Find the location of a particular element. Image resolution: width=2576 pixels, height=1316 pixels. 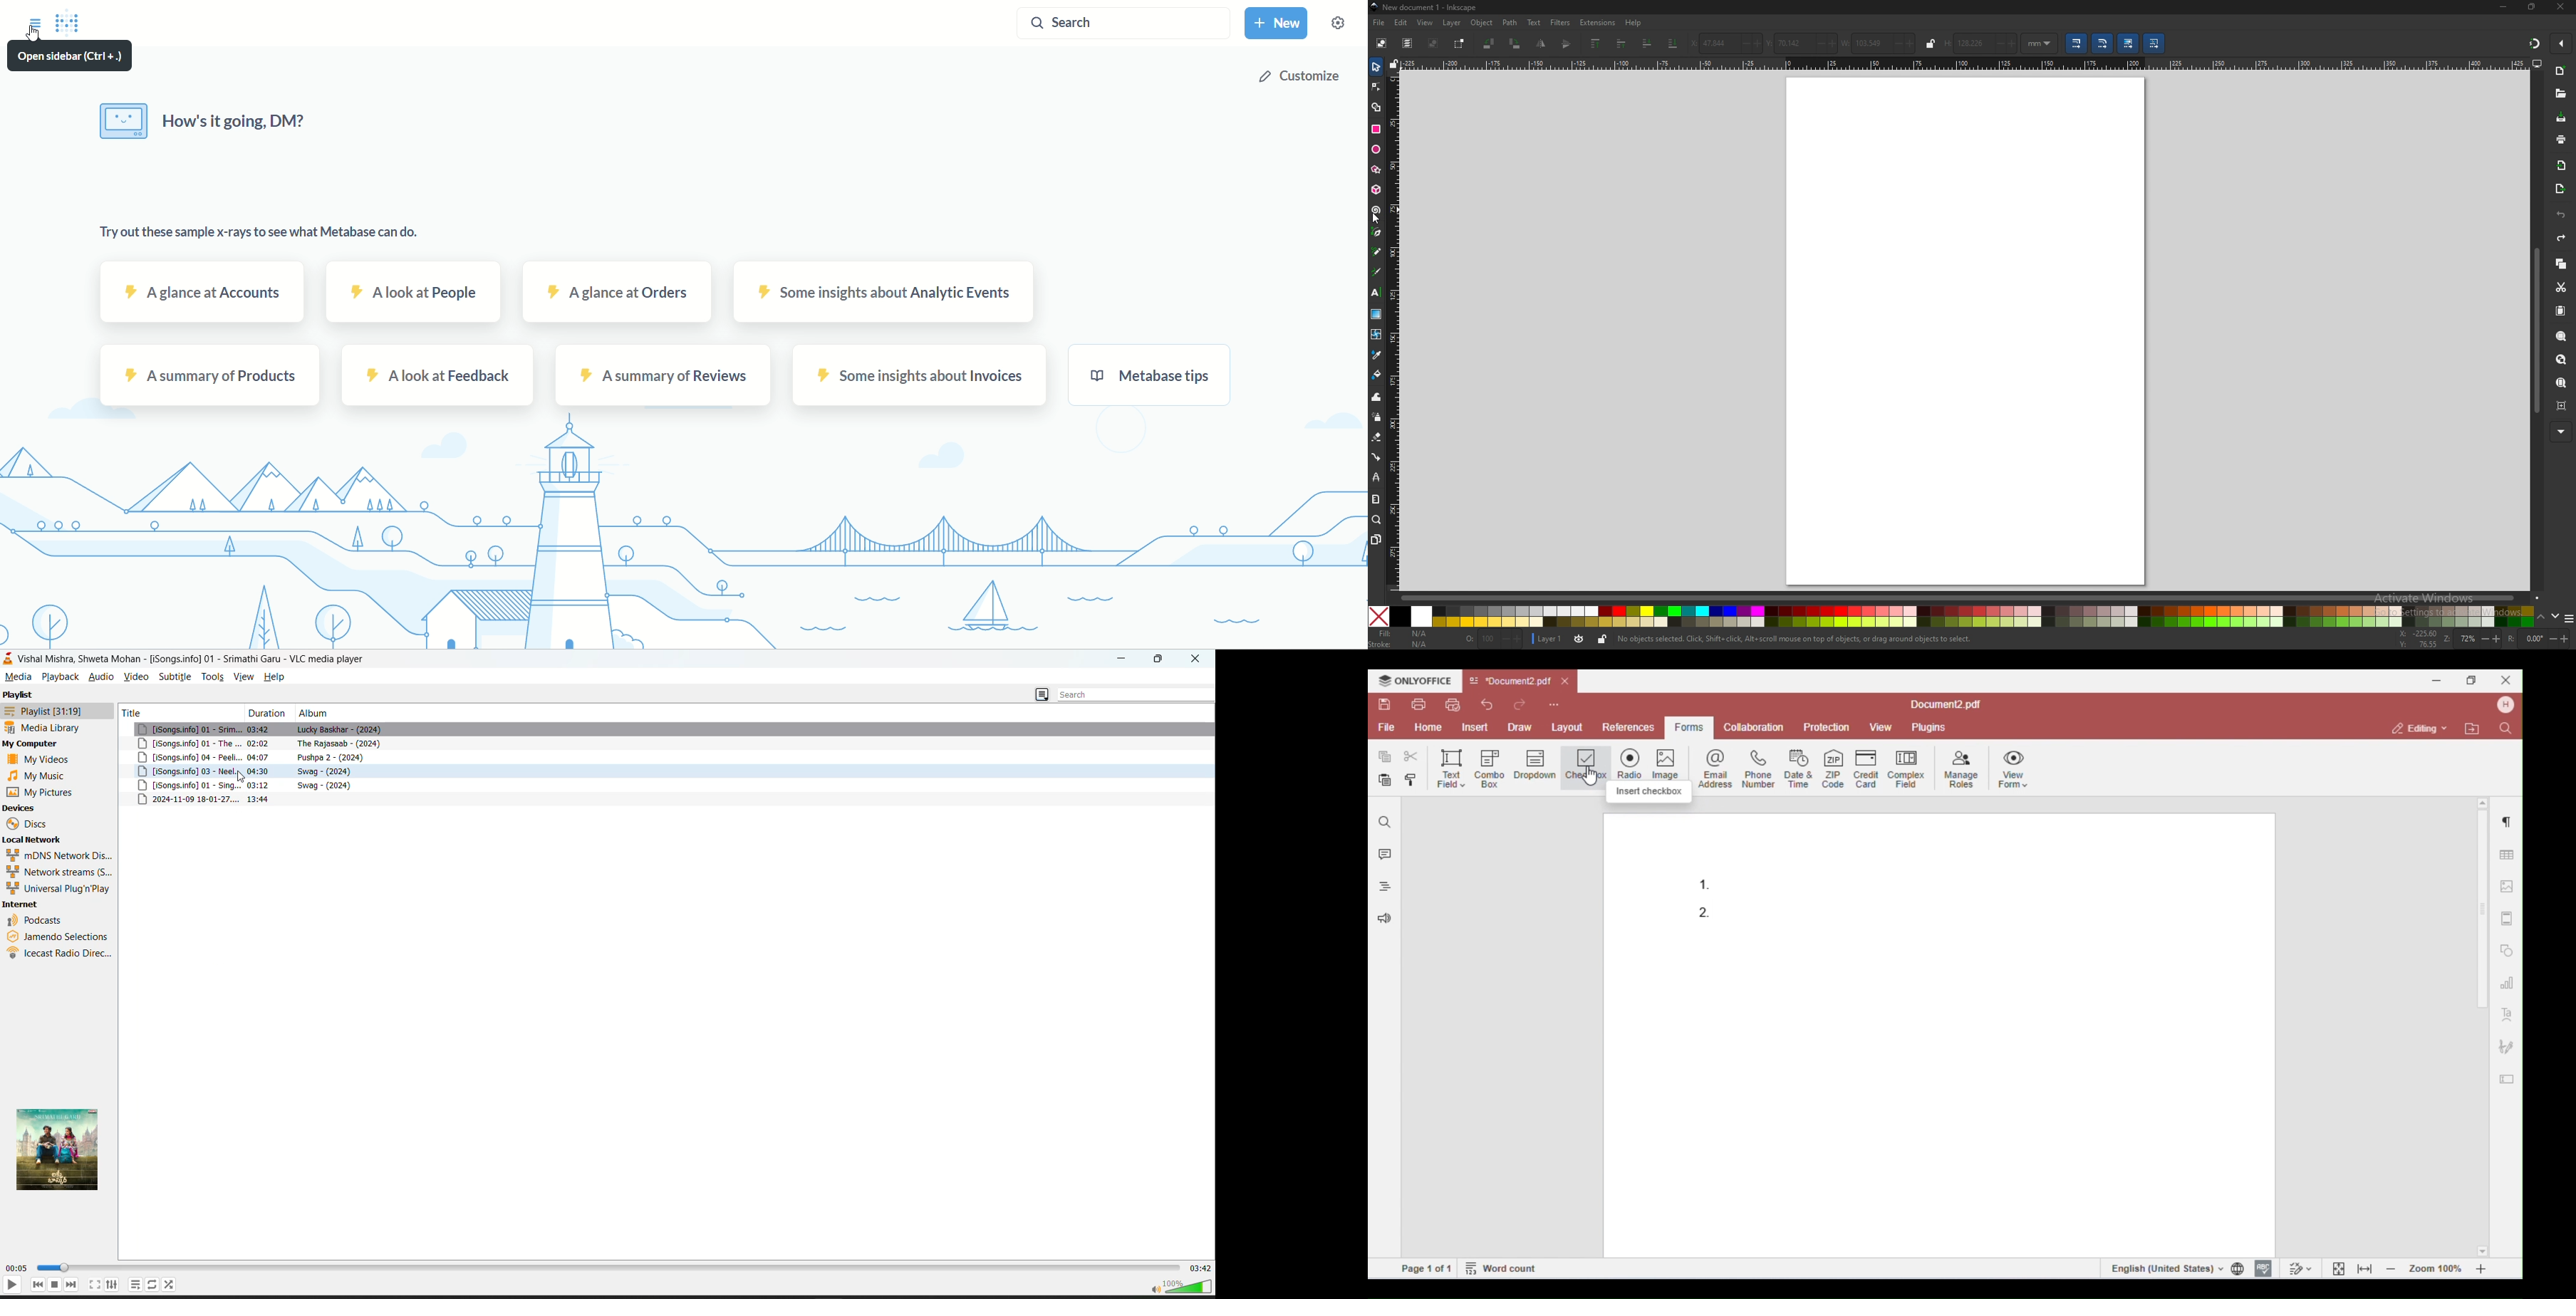

icecast is located at coordinates (60, 955).